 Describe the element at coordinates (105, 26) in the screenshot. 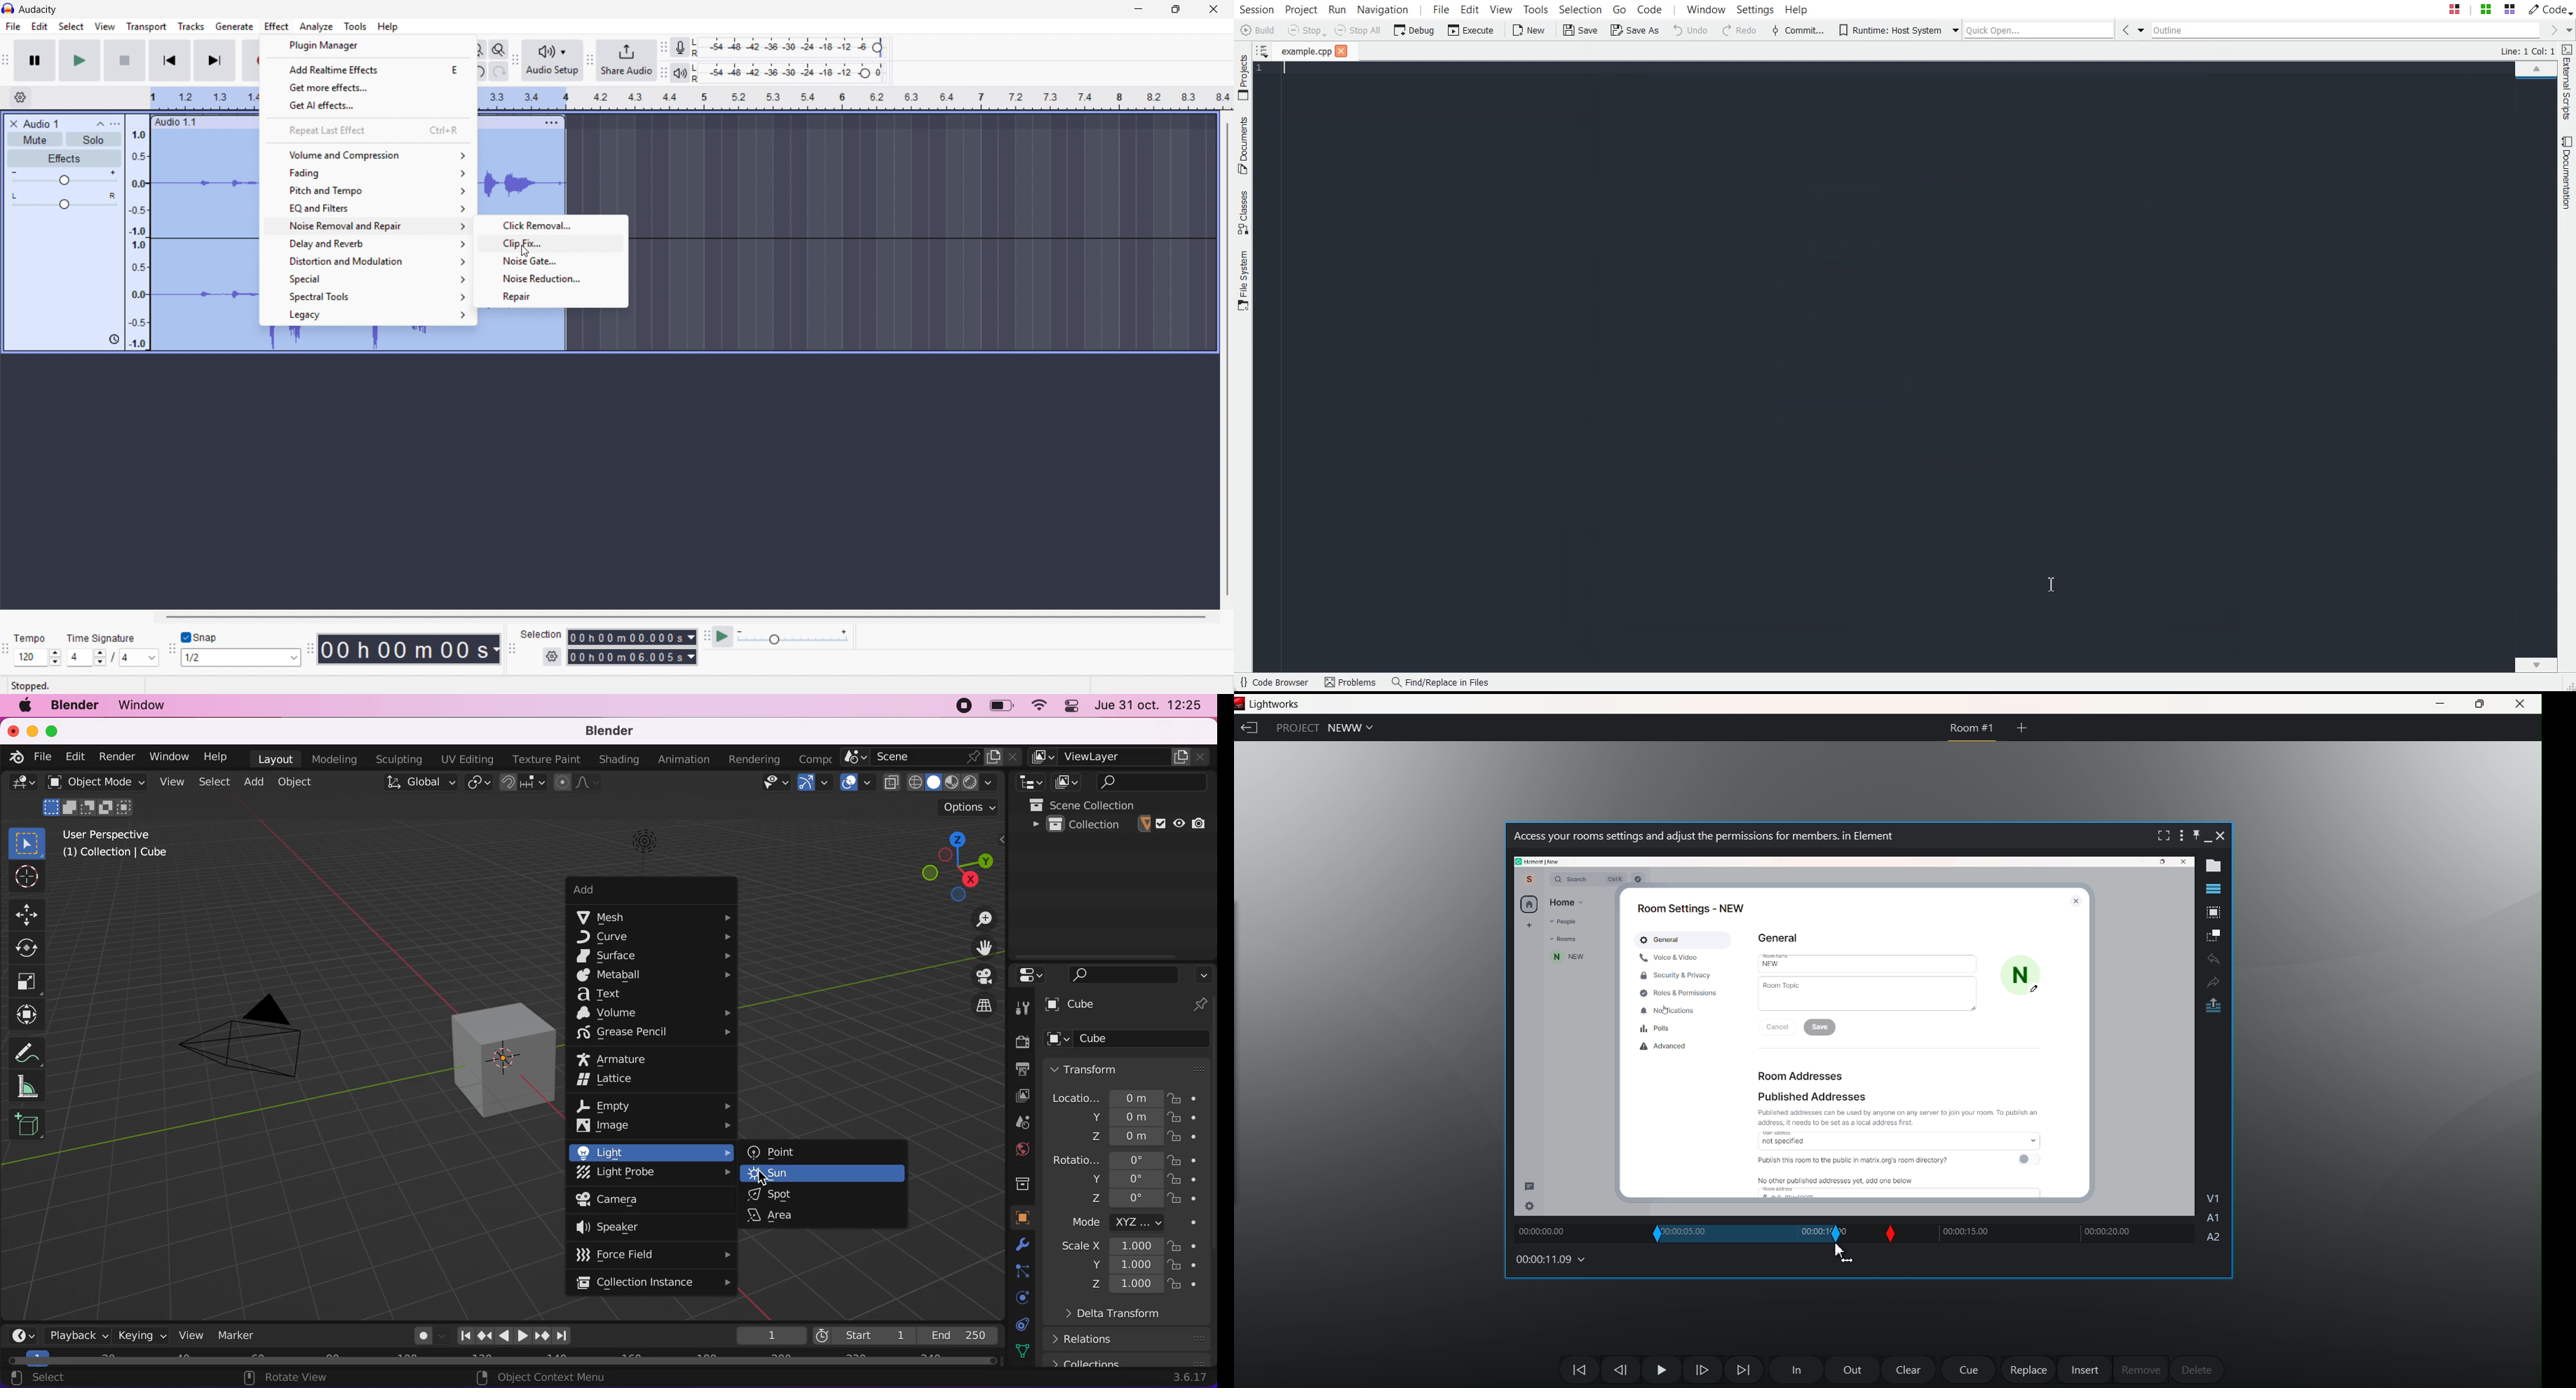

I see `View ` at that location.